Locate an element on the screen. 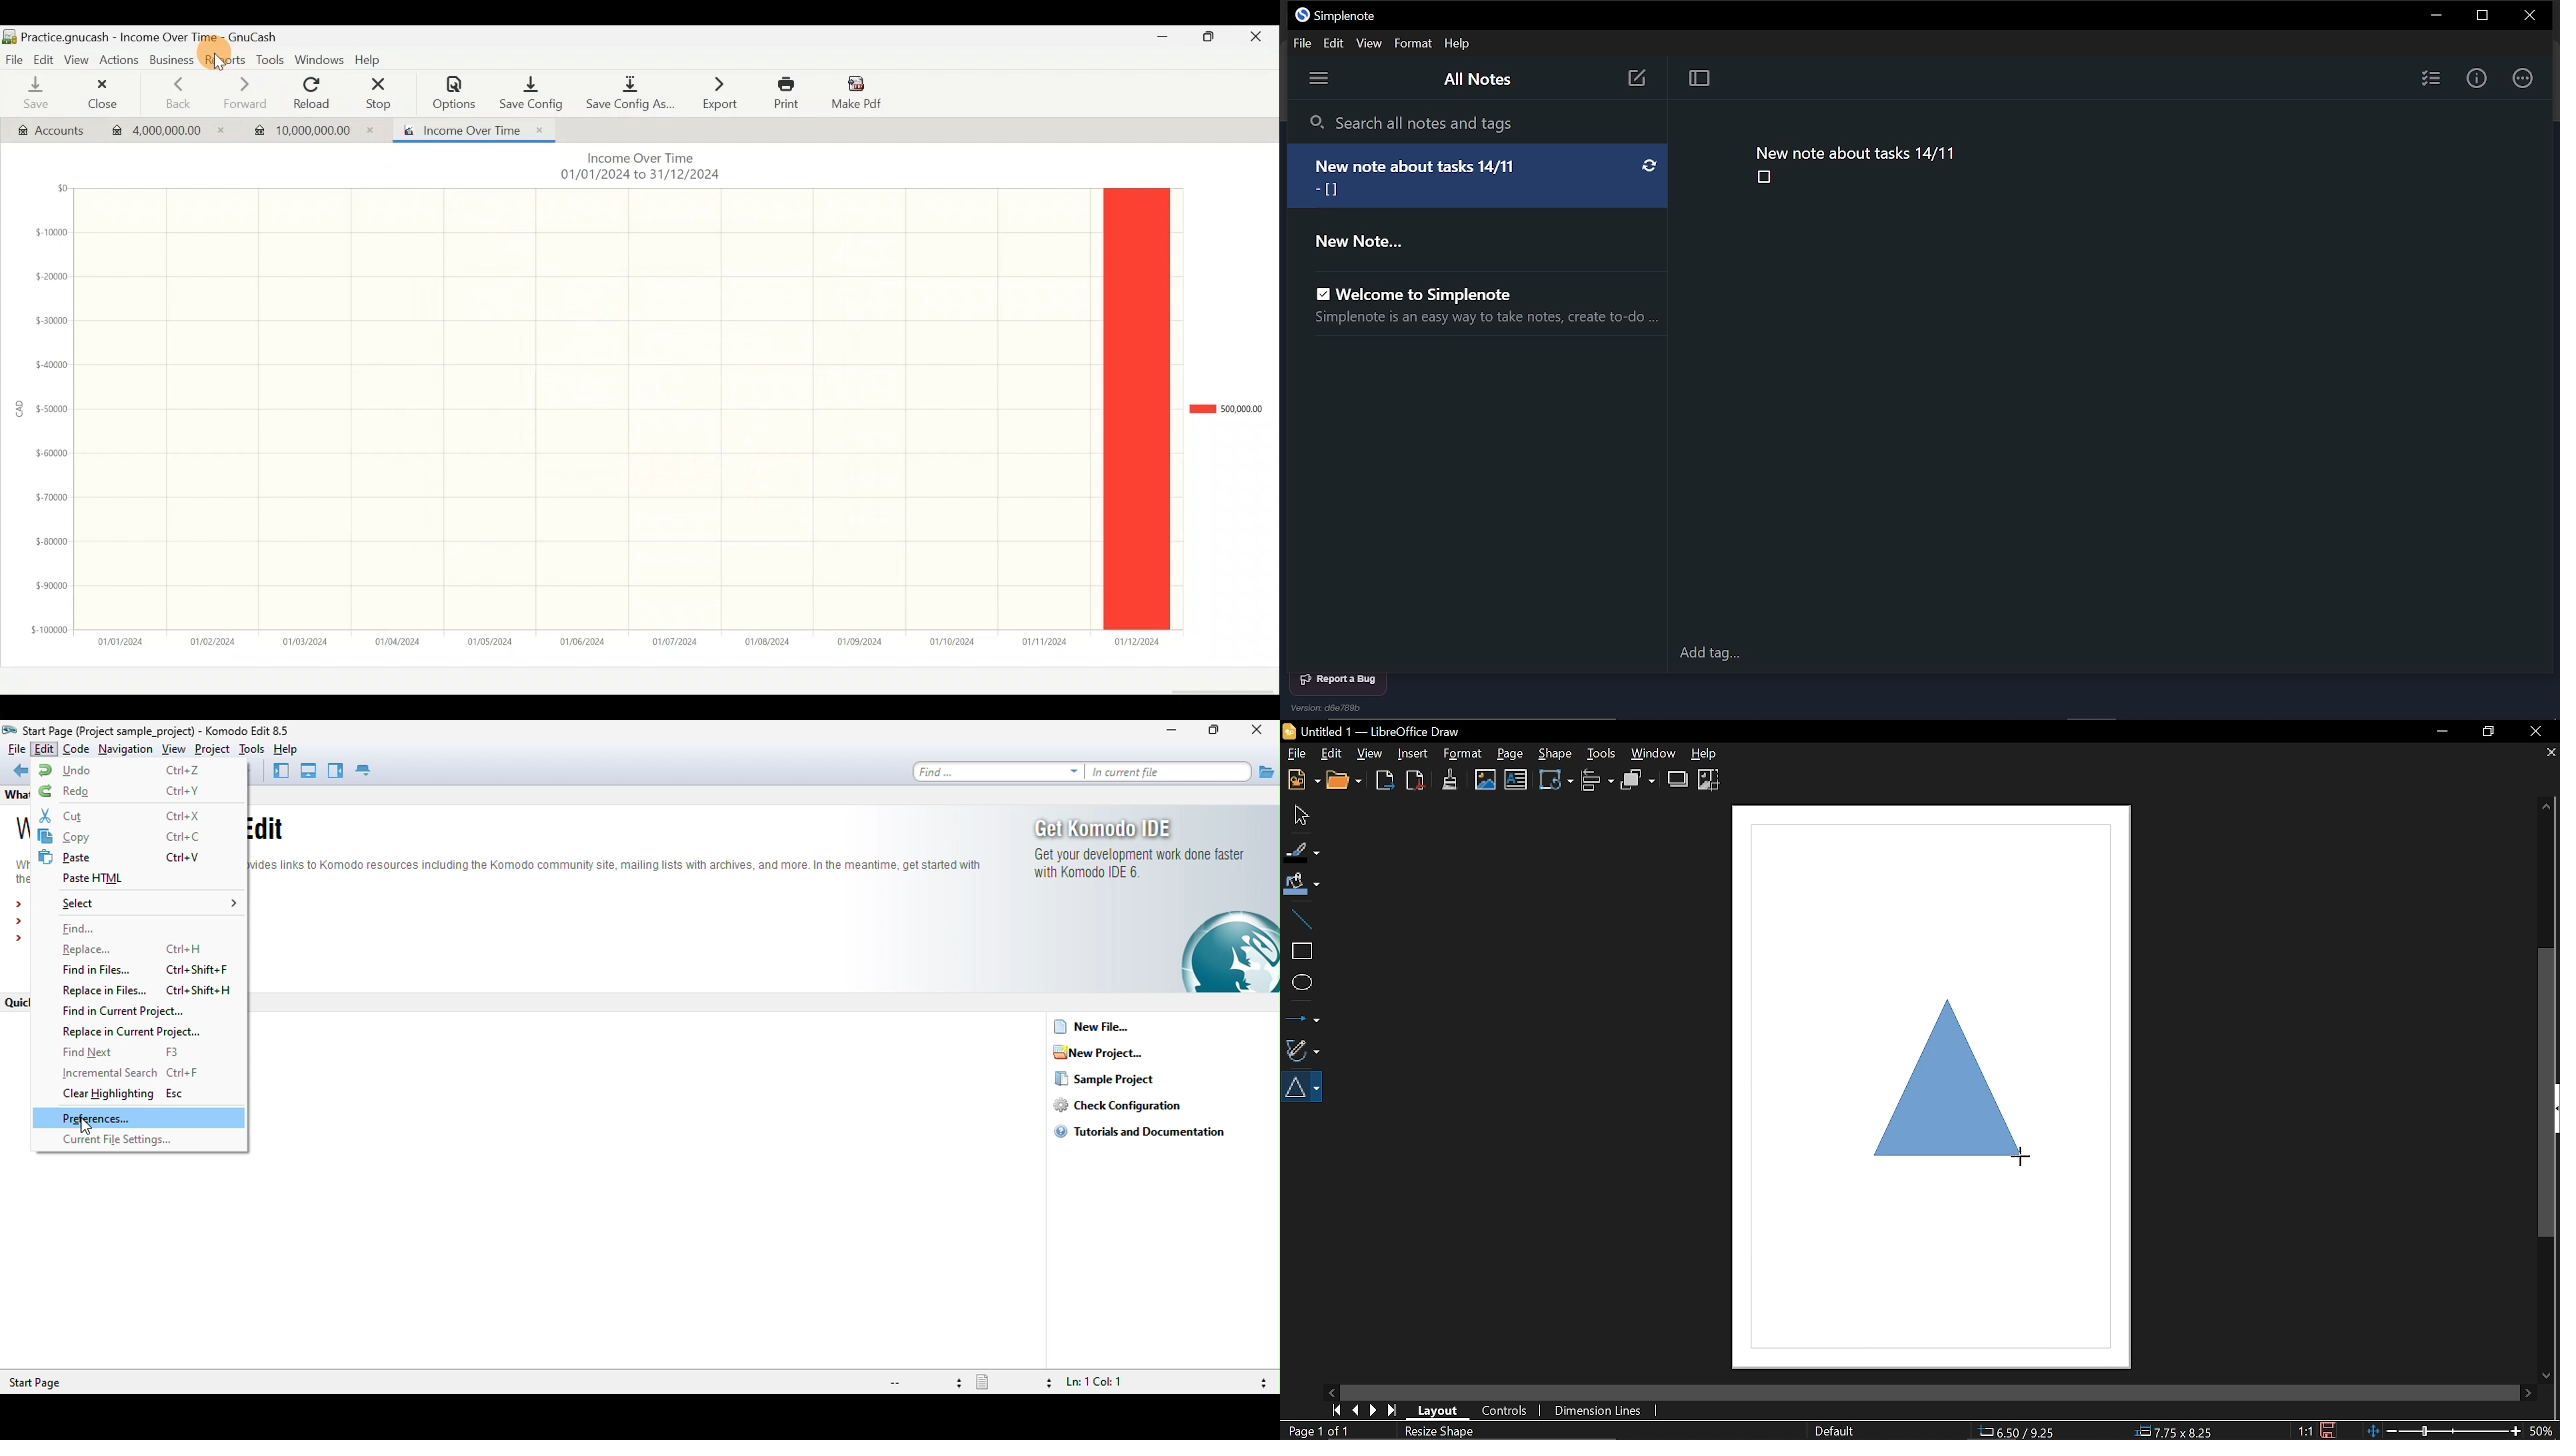 The width and height of the screenshot is (2576, 1456). Business is located at coordinates (172, 61).